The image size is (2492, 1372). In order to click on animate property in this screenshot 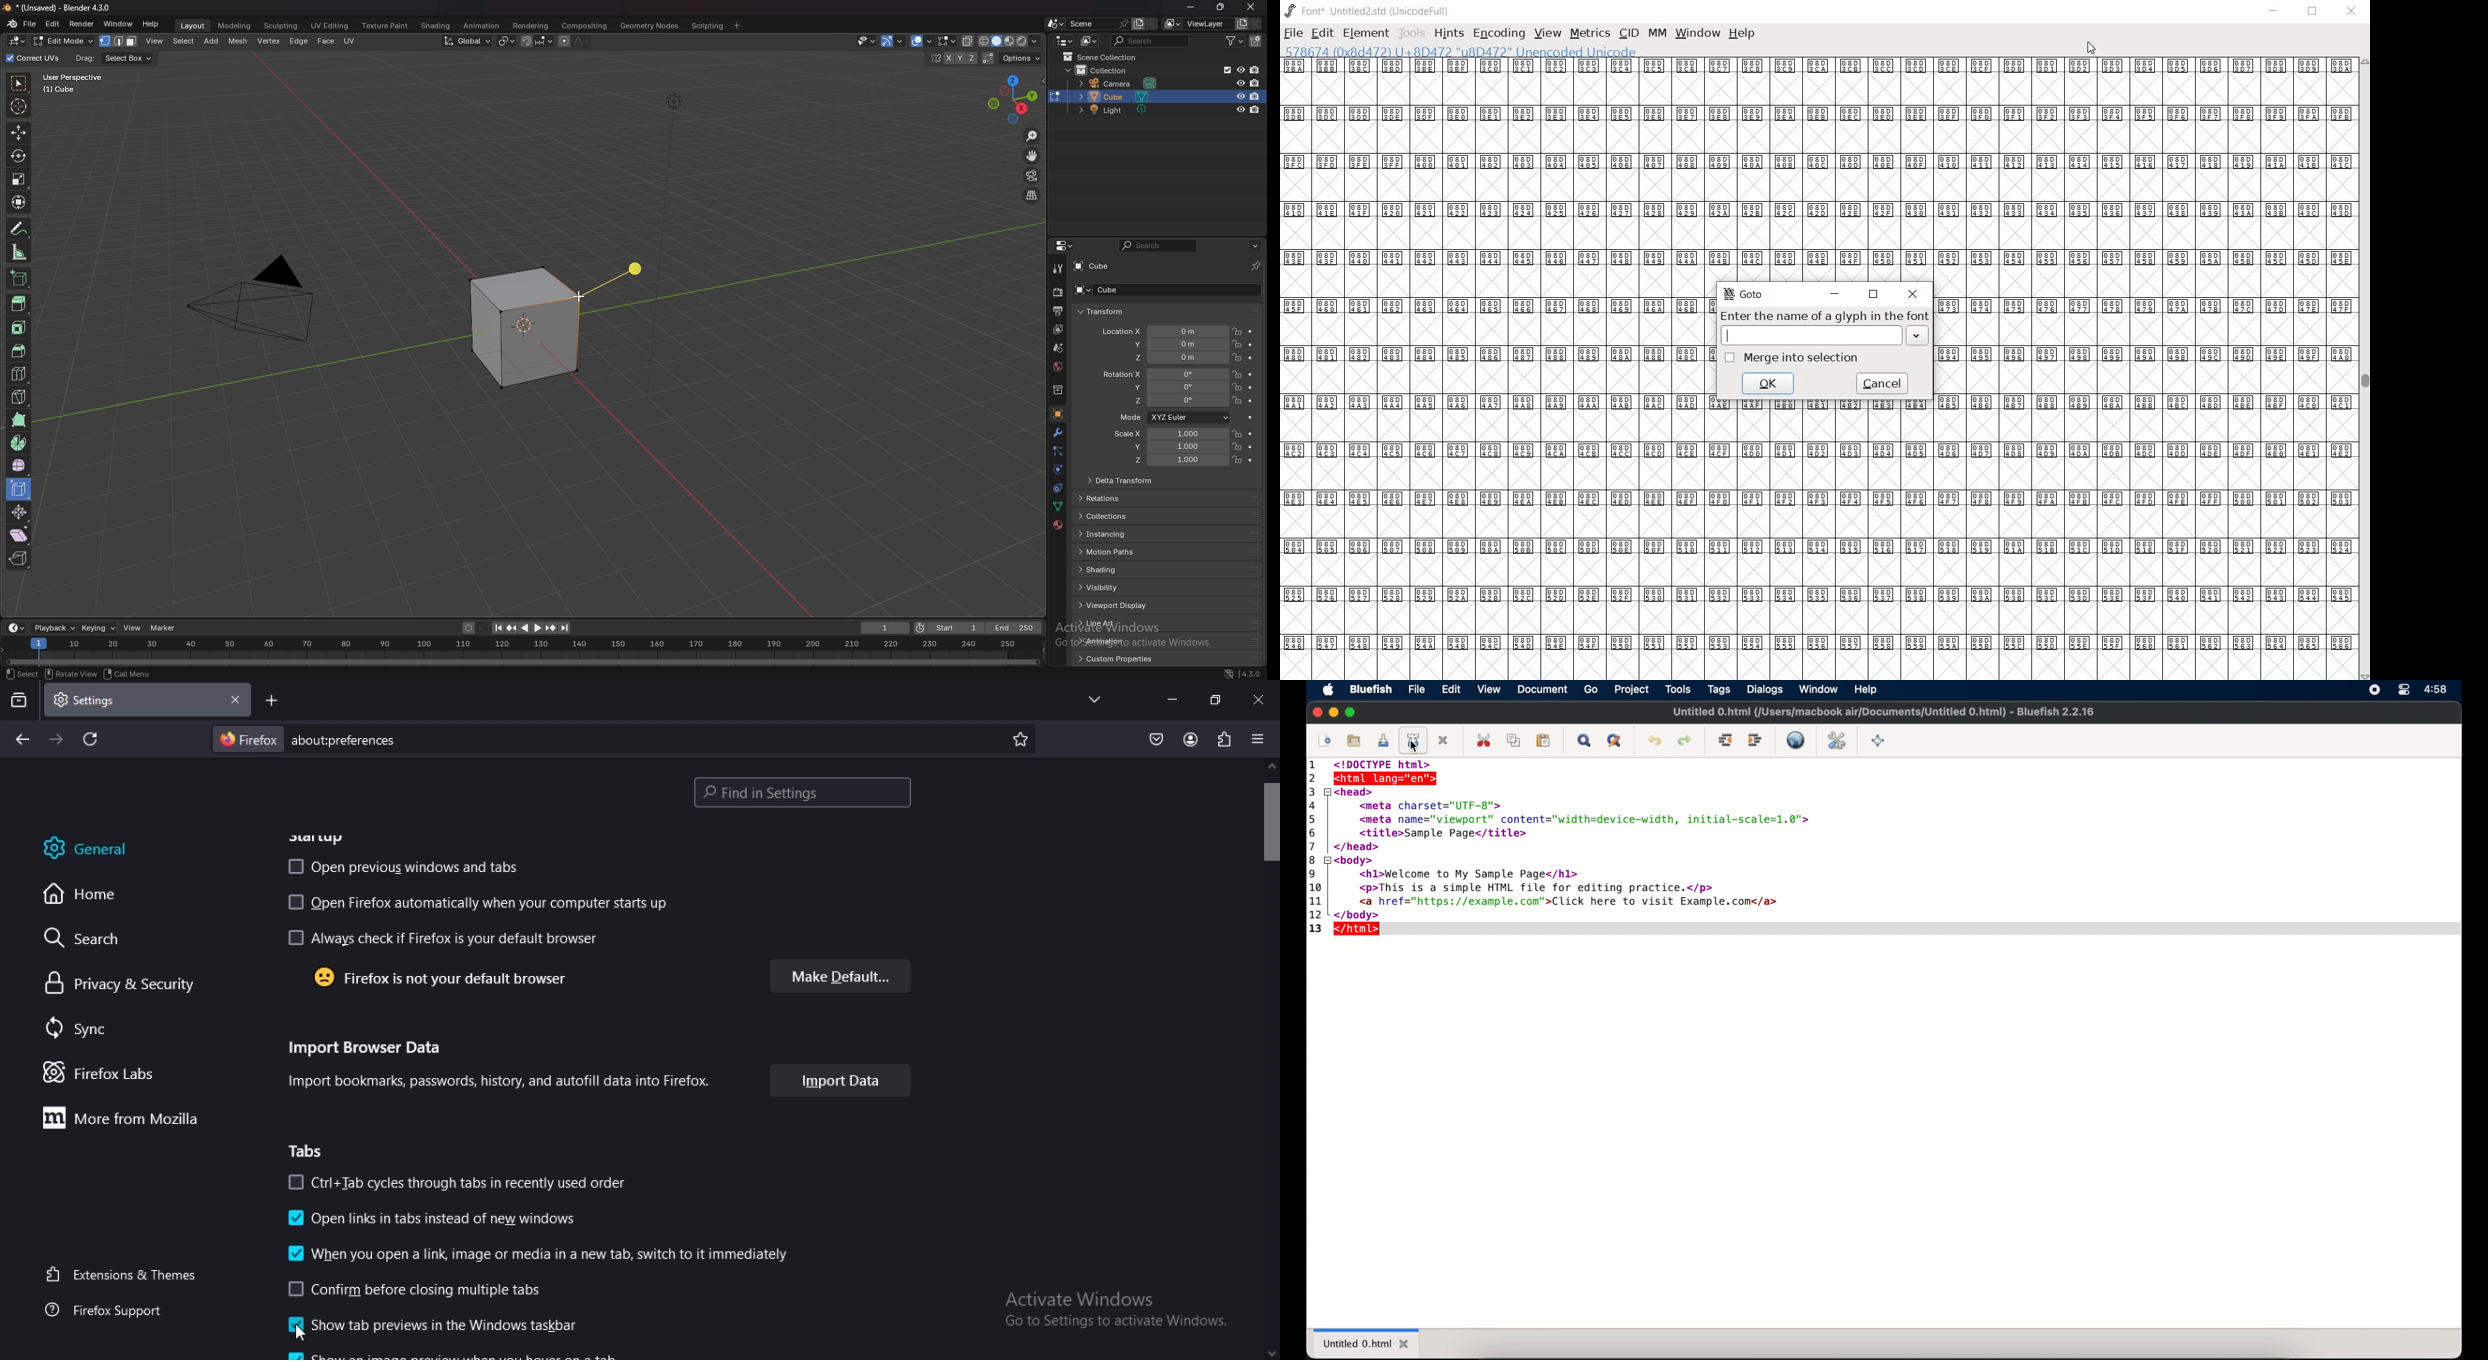, I will do `click(1251, 447)`.